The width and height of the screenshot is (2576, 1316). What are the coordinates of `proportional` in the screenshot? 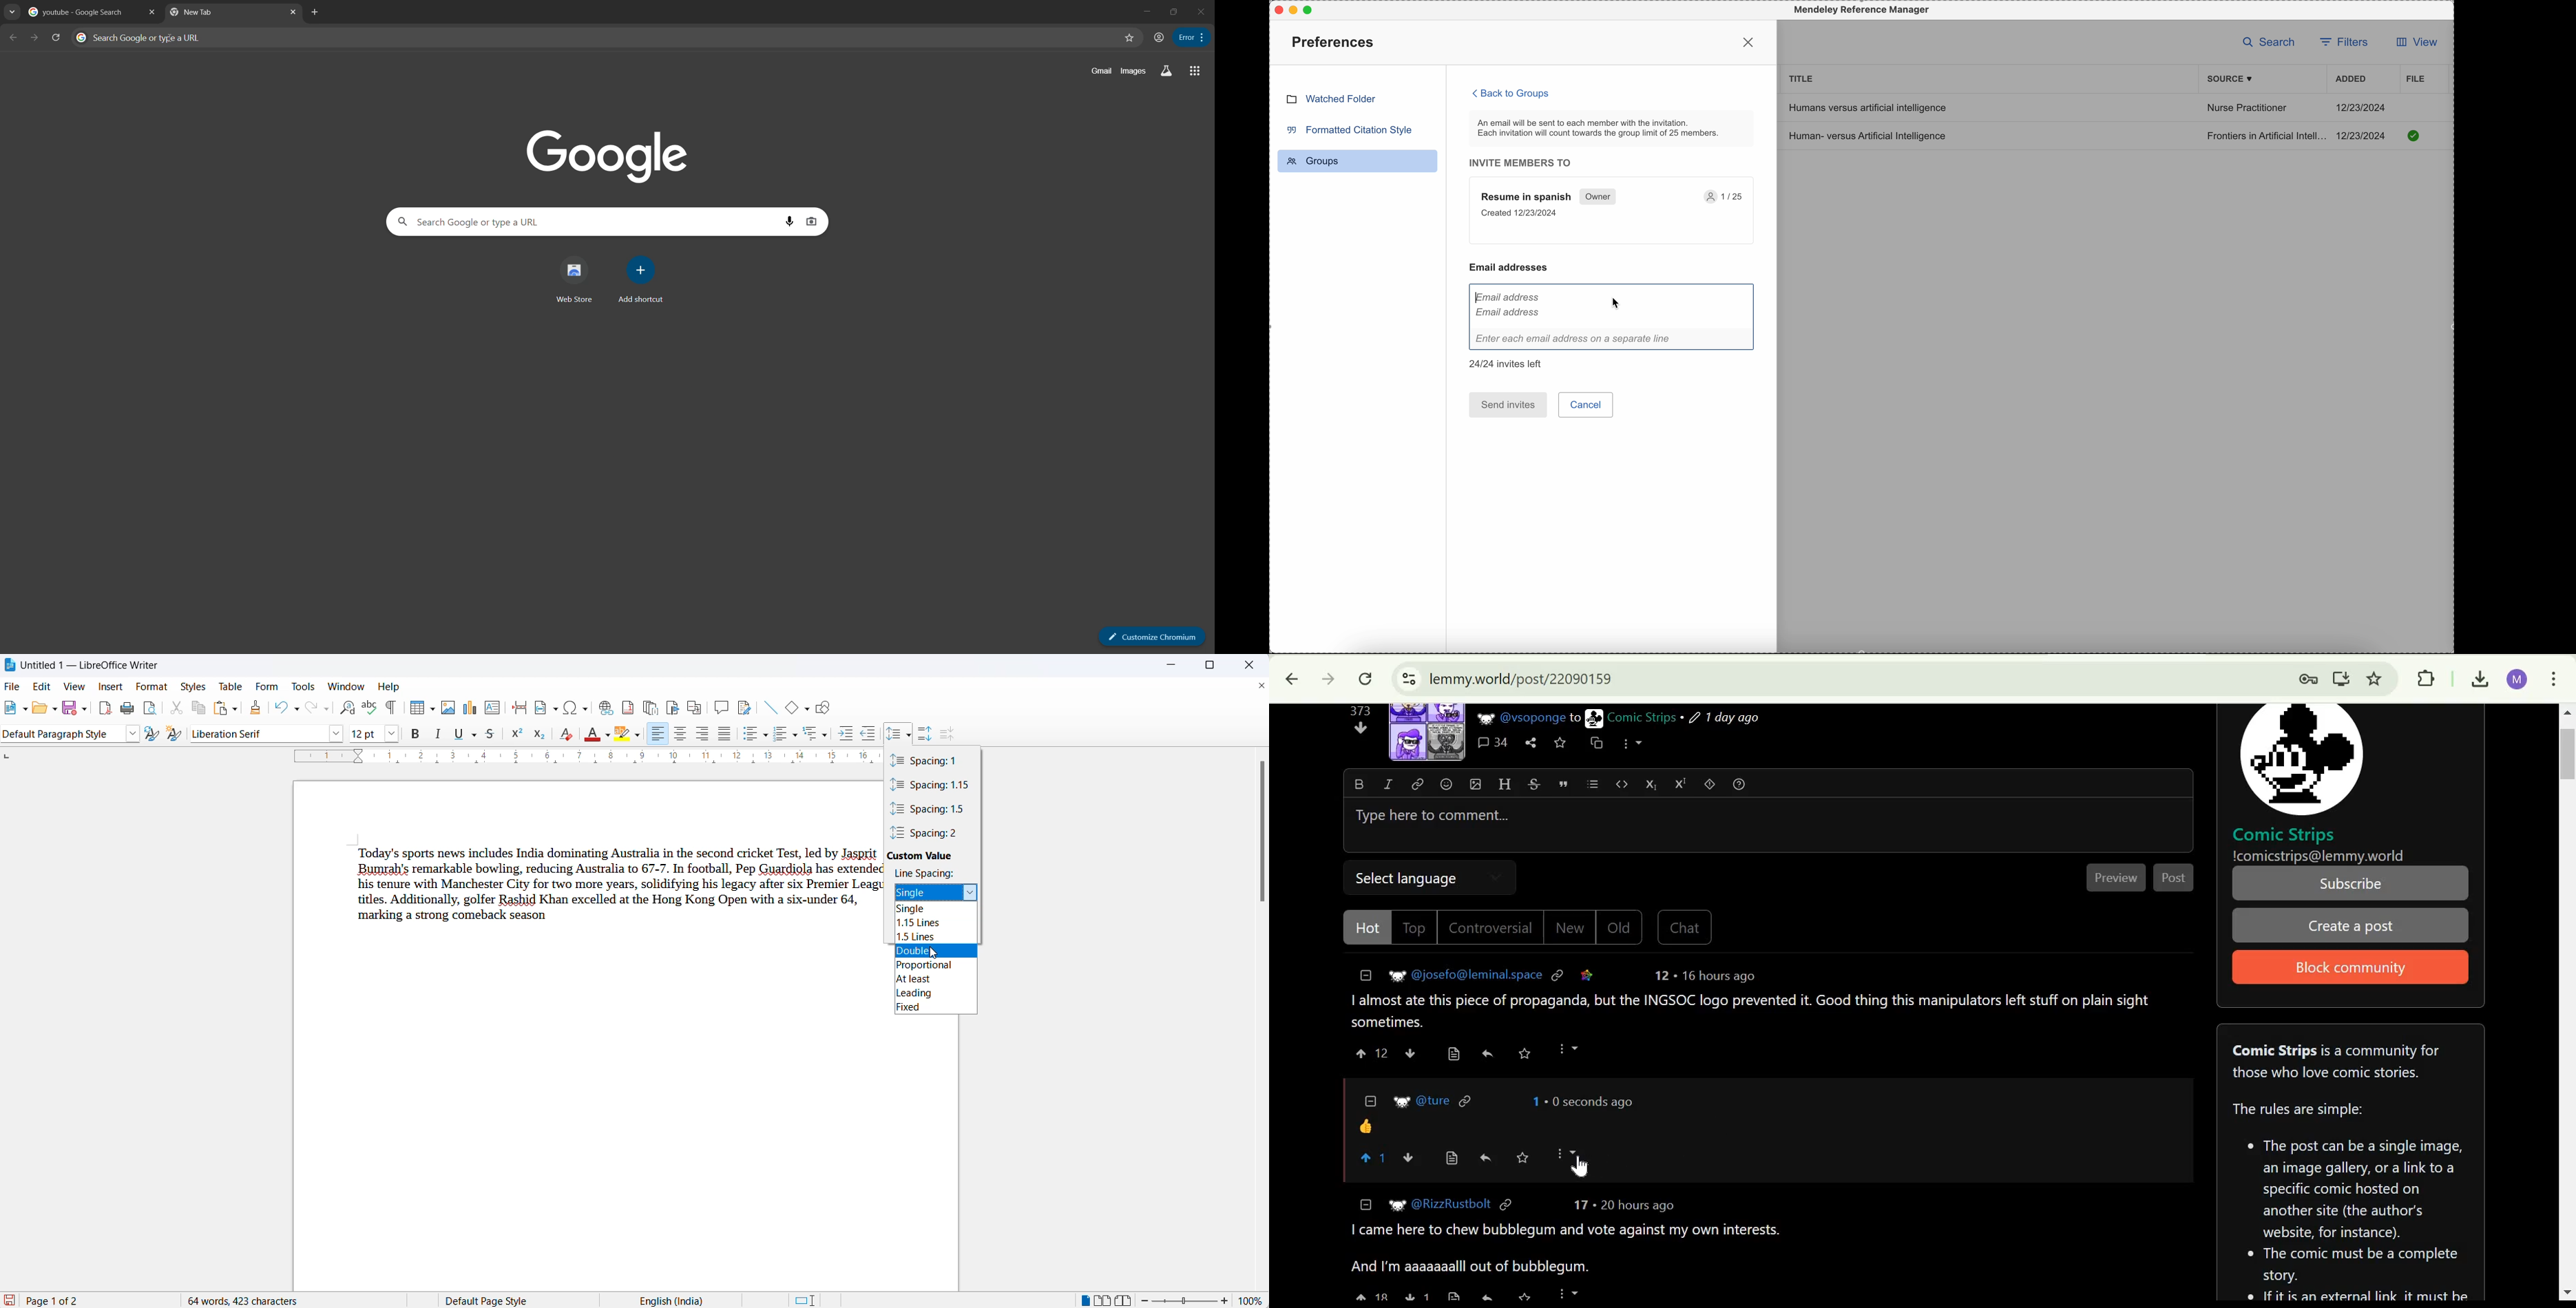 It's located at (934, 966).